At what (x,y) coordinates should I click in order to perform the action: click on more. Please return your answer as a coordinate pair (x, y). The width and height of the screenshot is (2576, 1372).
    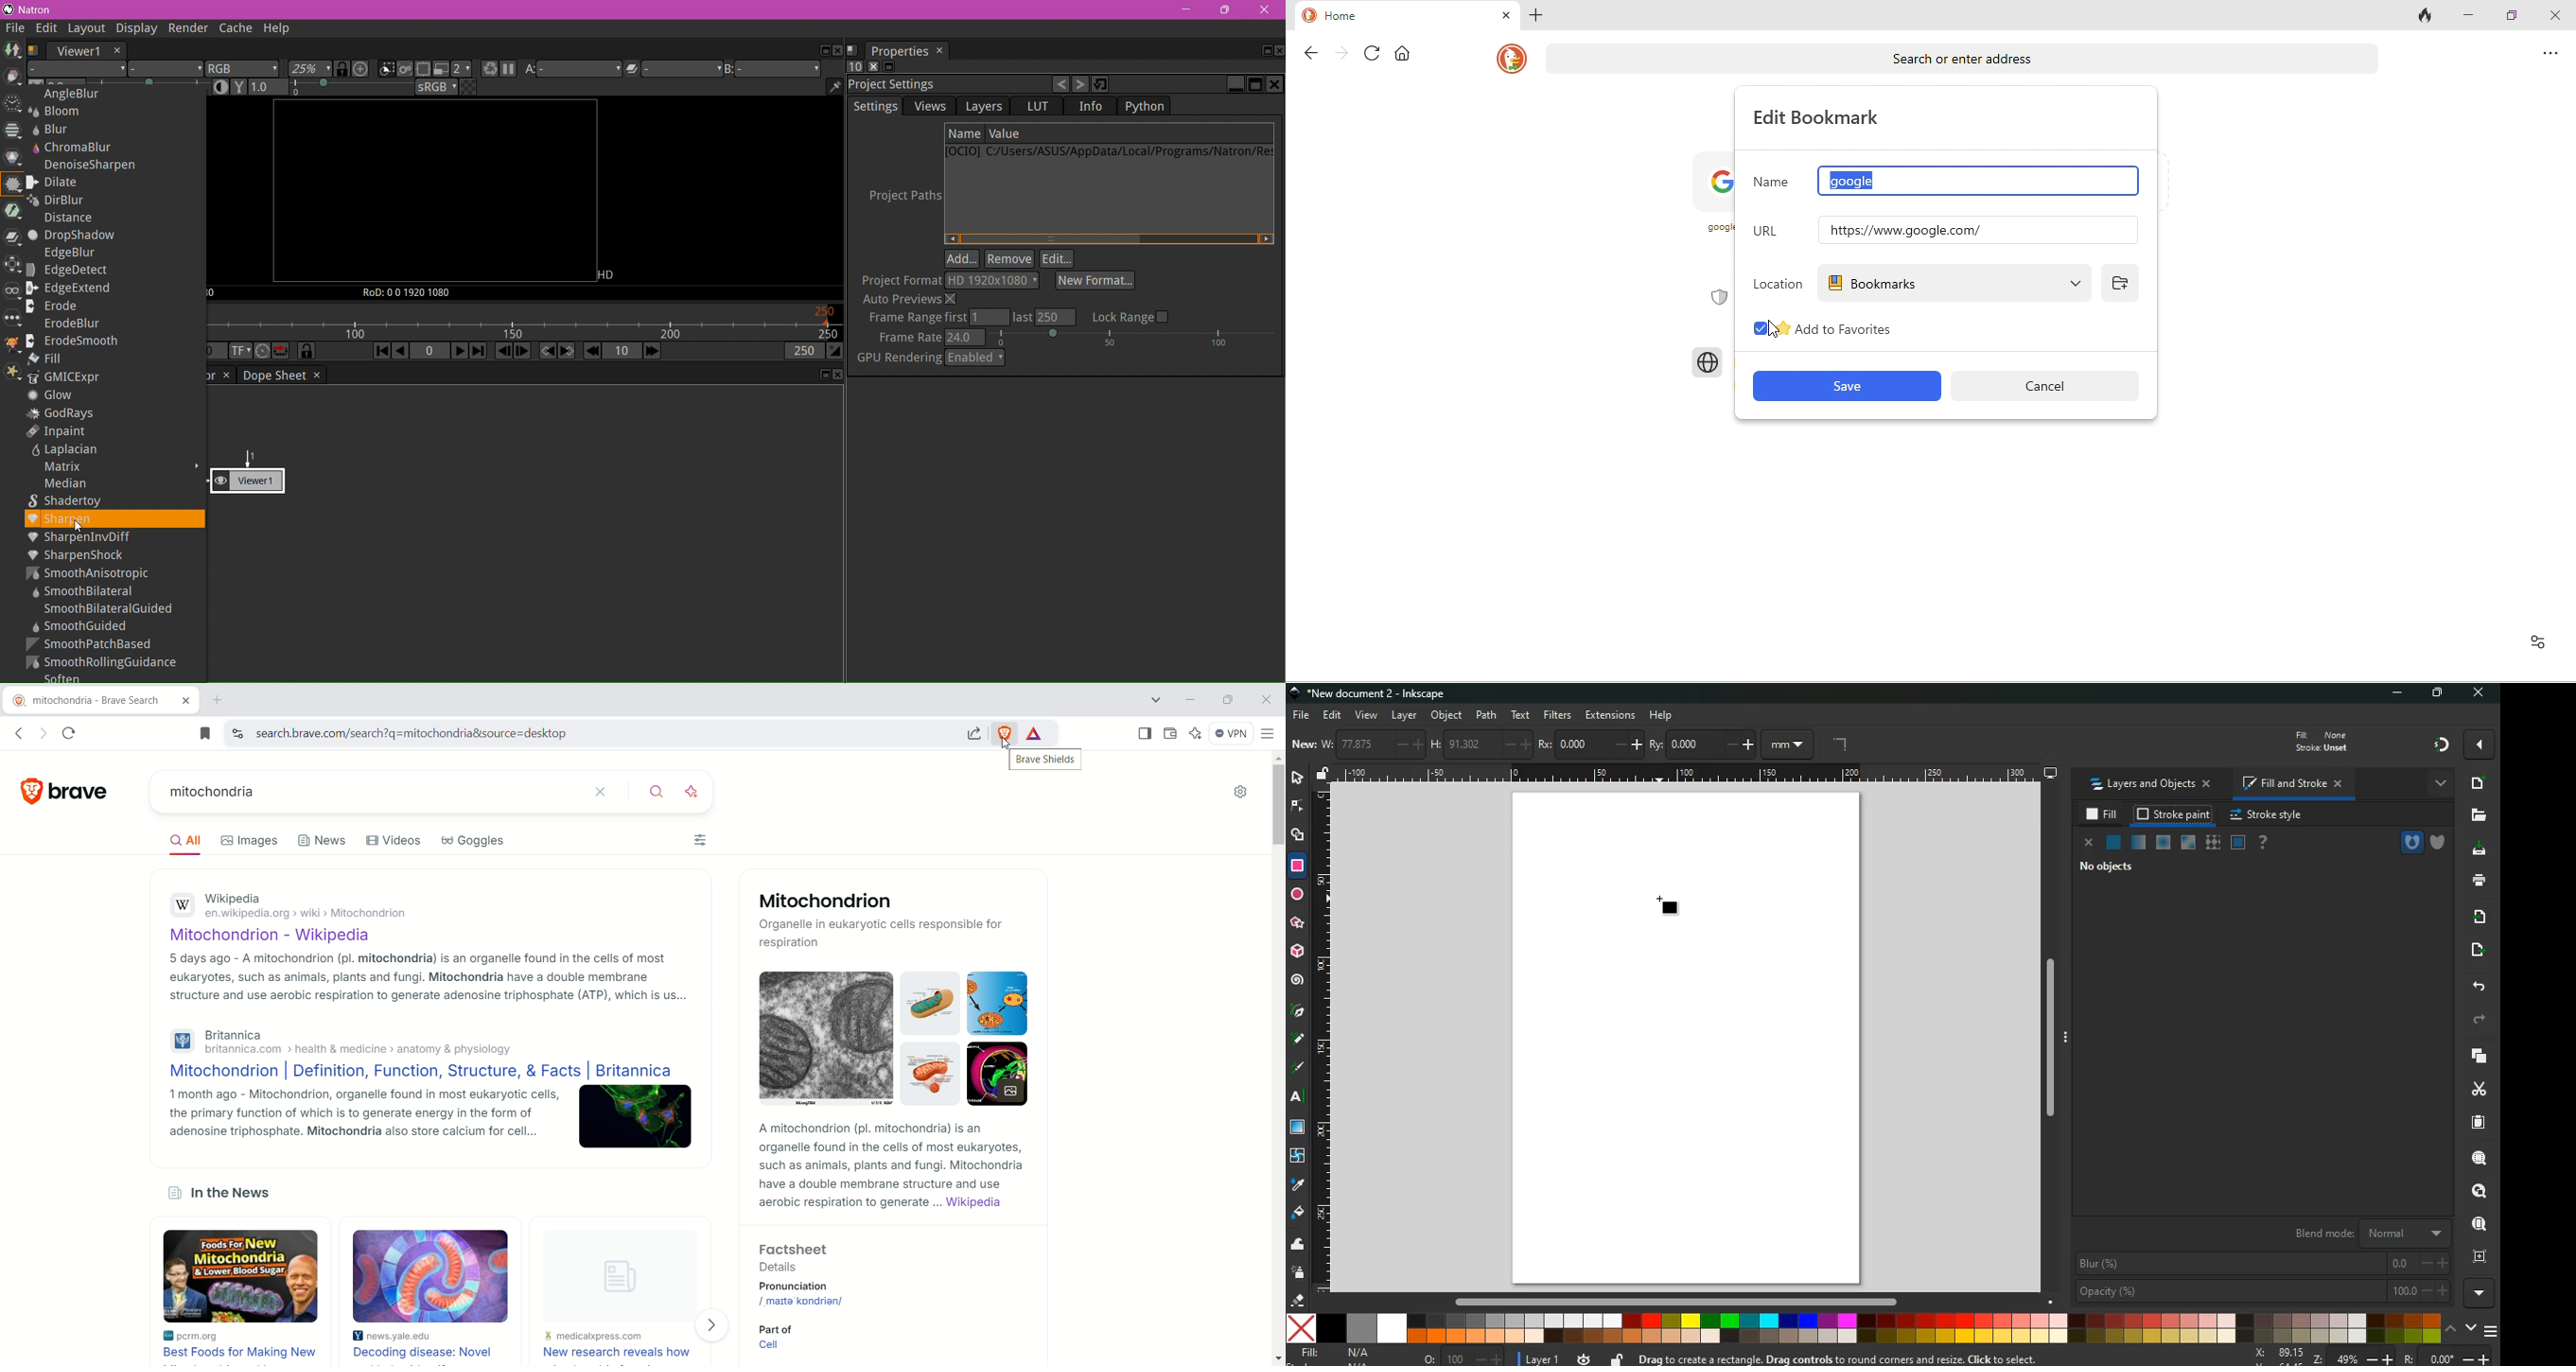
    Looking at the image, I should click on (2437, 784).